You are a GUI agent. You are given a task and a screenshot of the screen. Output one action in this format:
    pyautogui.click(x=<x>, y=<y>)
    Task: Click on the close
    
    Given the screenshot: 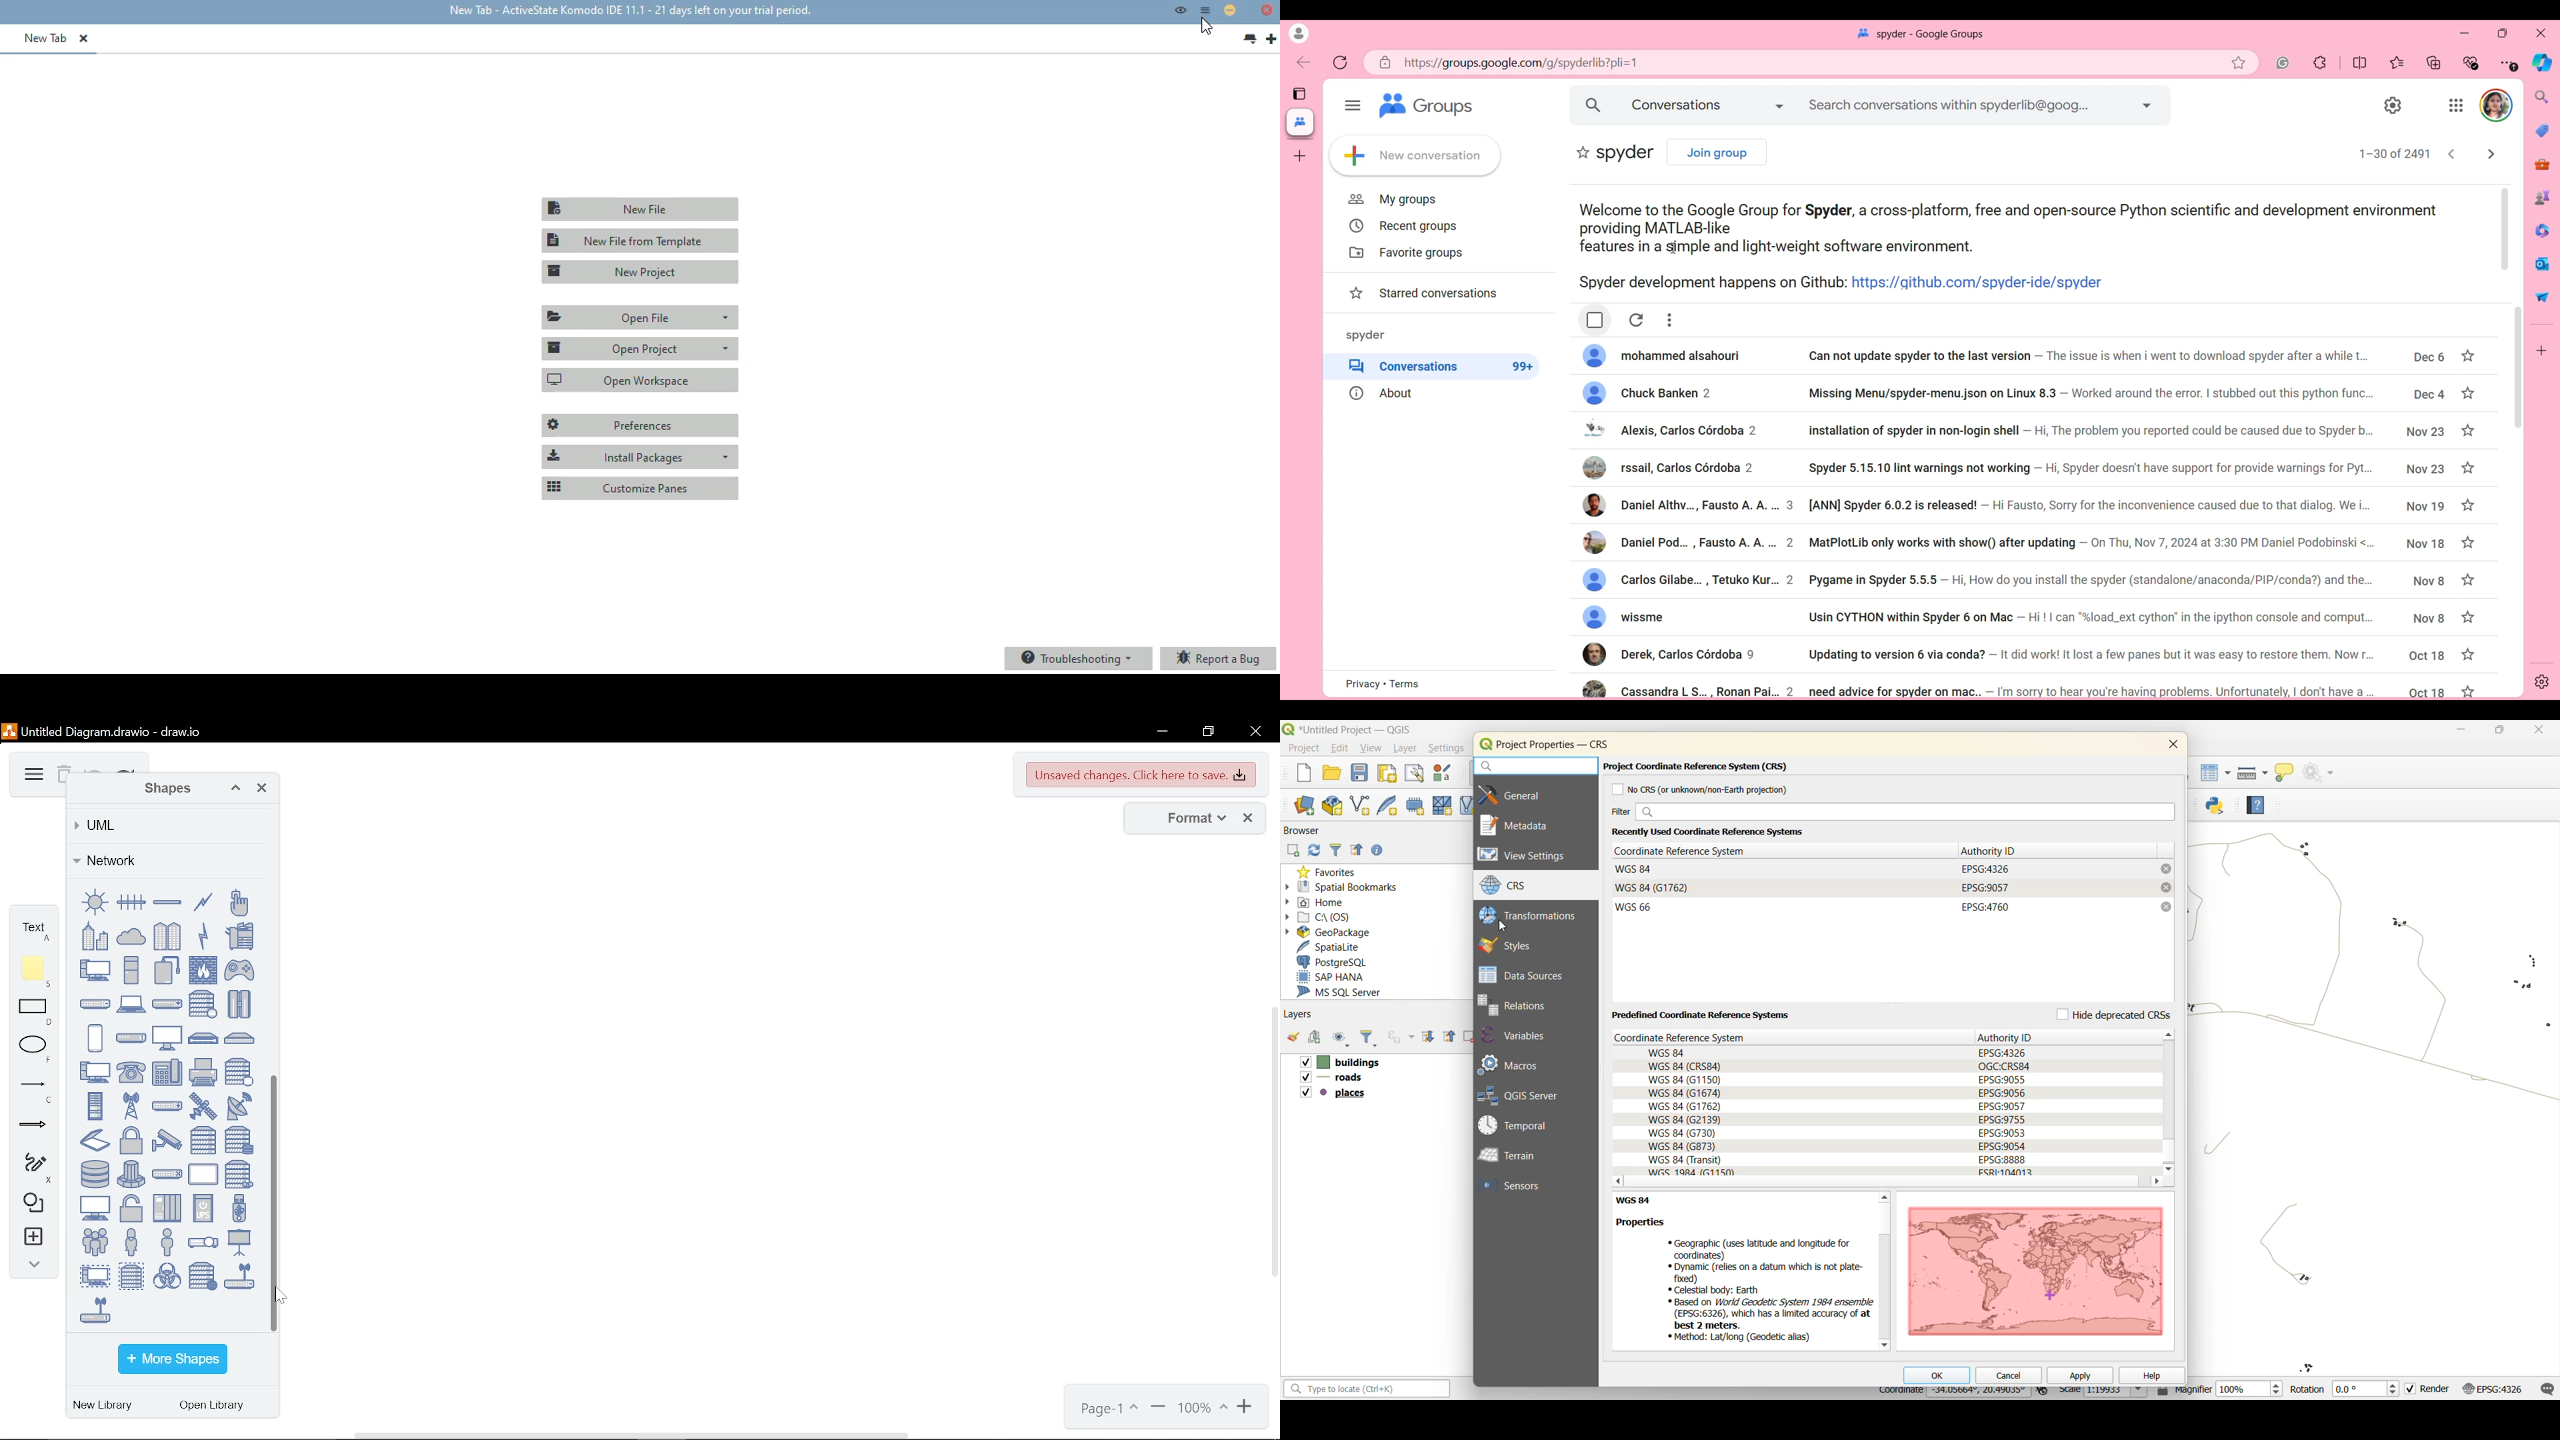 What is the action you would take?
    pyautogui.click(x=1254, y=733)
    